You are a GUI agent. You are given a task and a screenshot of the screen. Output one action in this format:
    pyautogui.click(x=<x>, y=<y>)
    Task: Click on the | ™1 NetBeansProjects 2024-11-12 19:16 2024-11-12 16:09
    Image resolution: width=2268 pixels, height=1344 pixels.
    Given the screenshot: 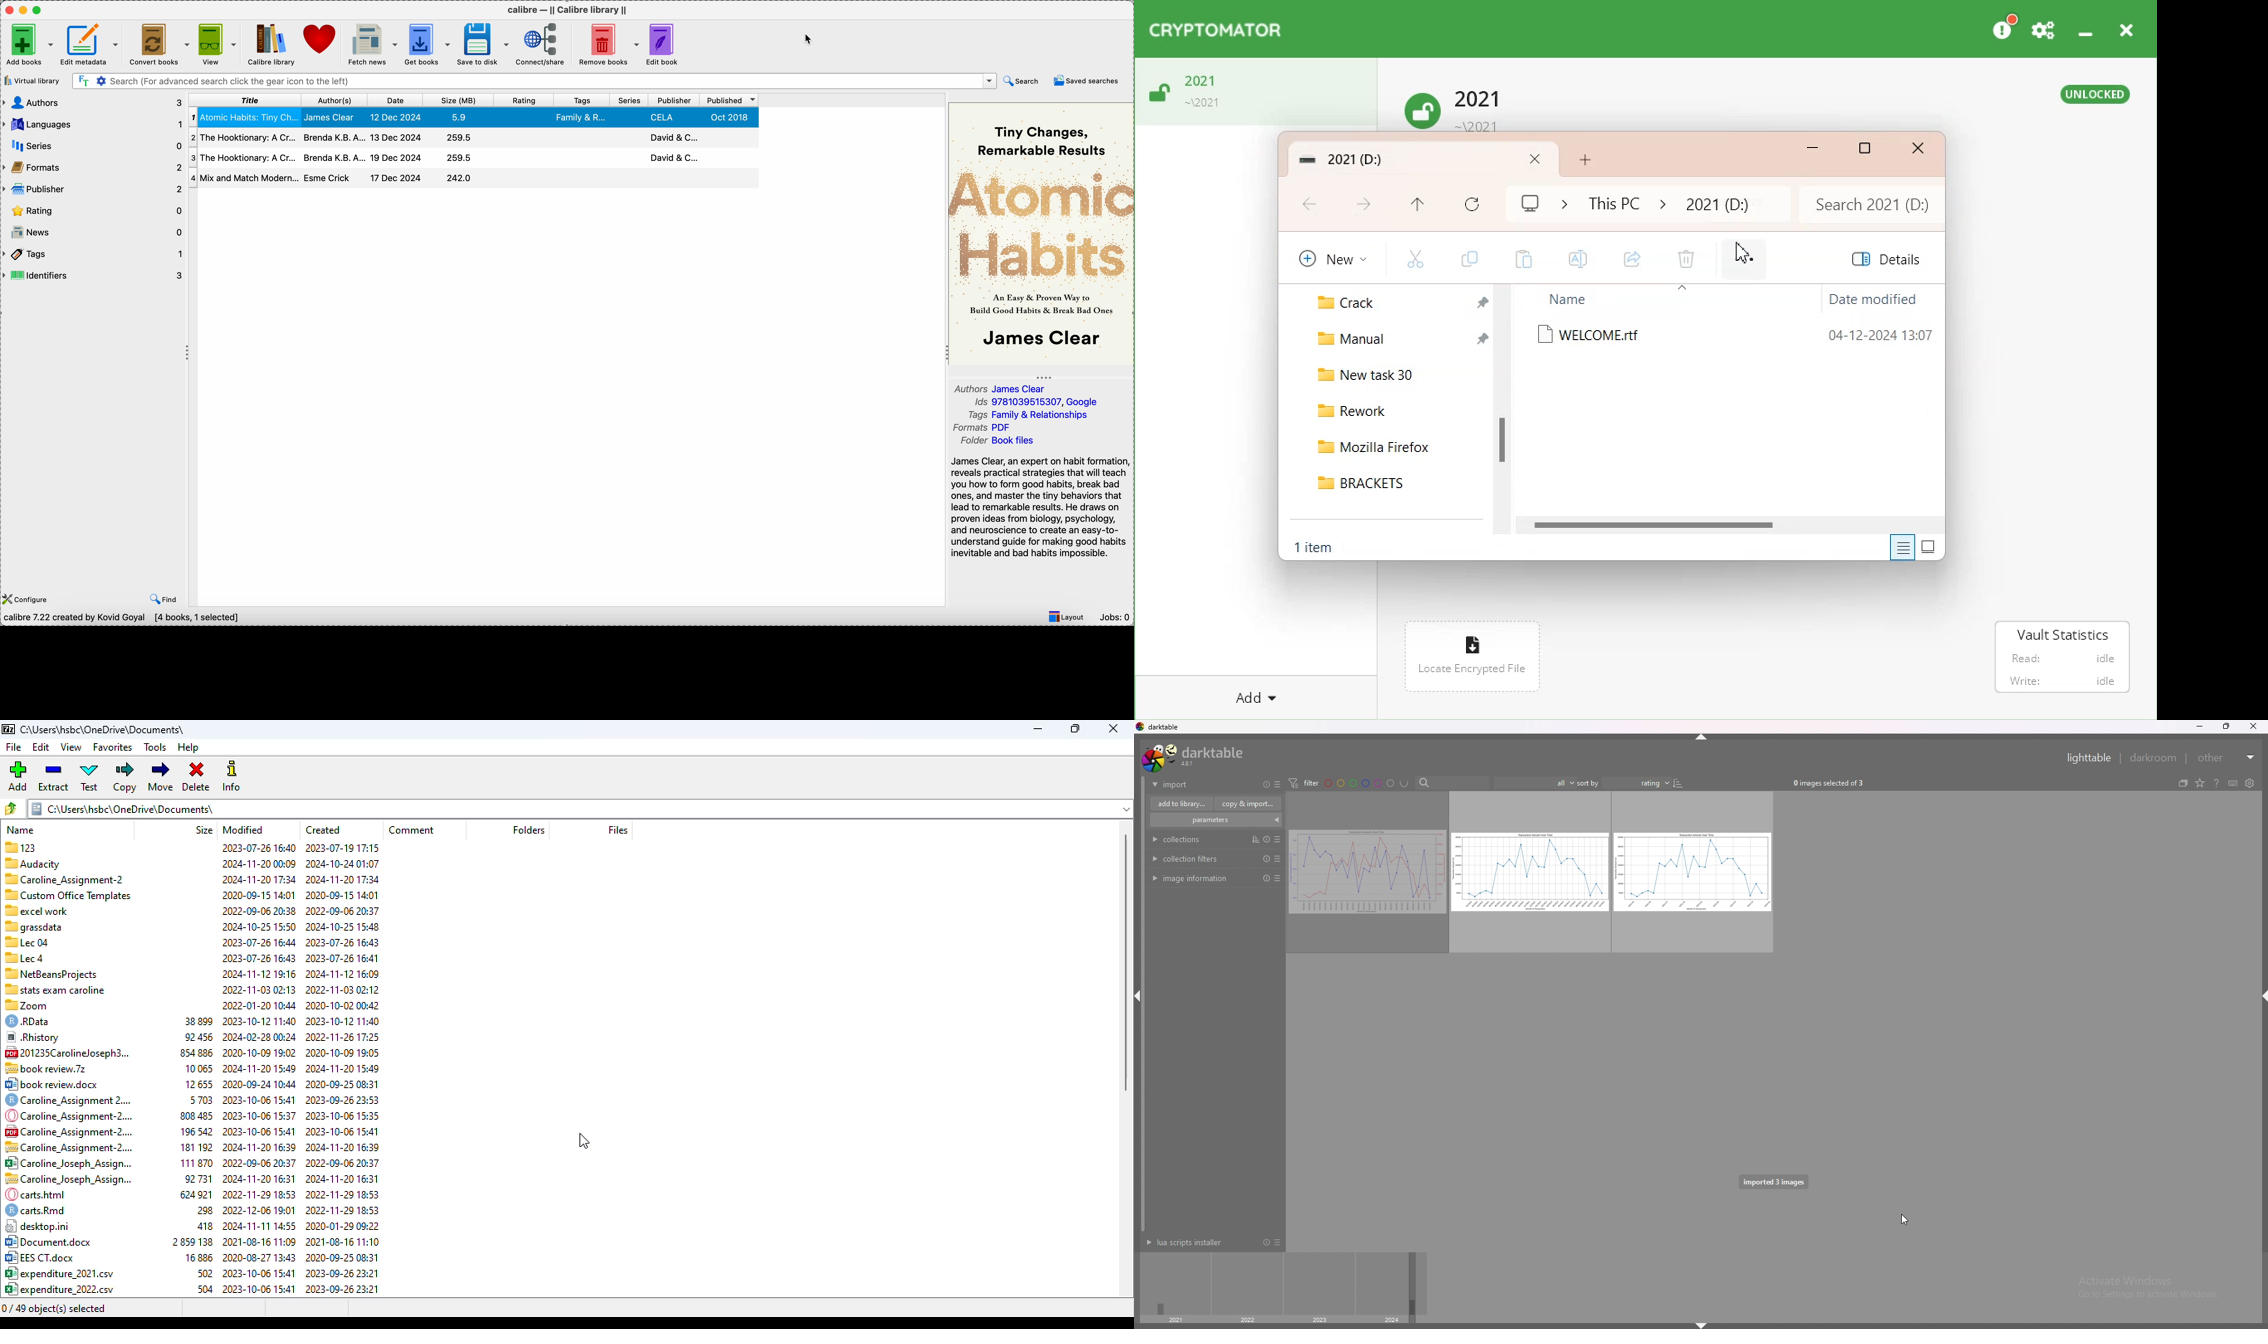 What is the action you would take?
    pyautogui.click(x=189, y=957)
    